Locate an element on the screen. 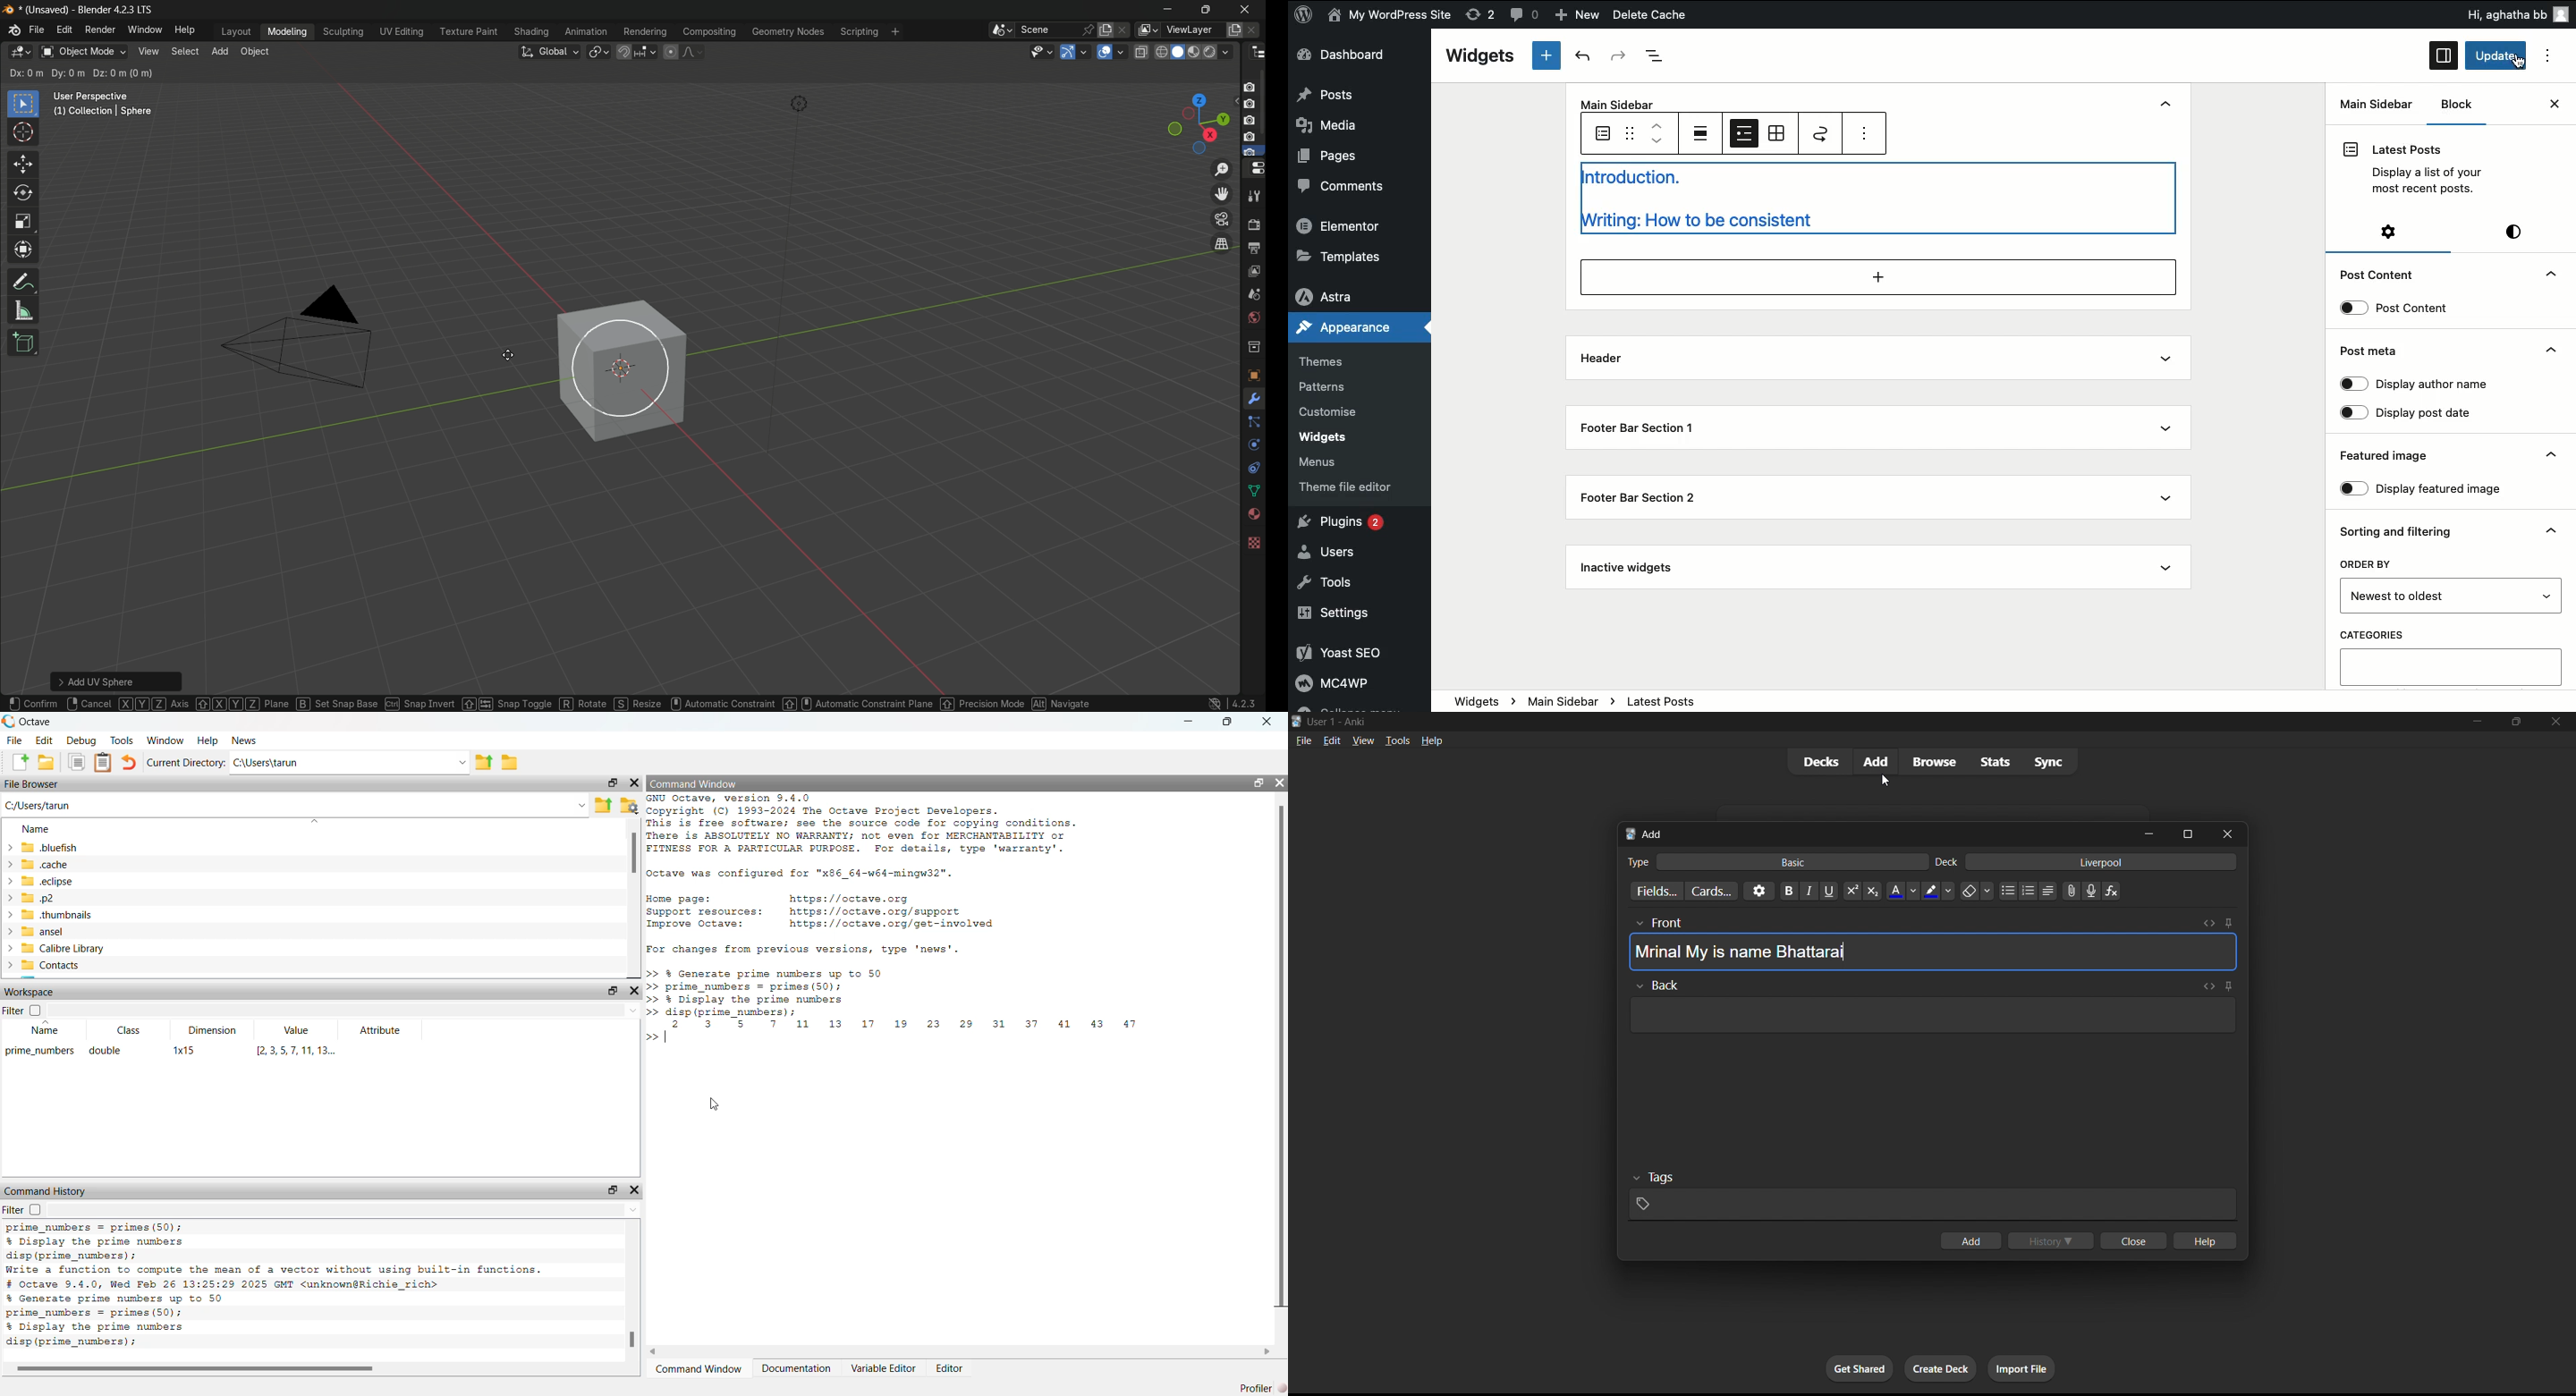  Display post date is located at coordinates (2406, 414).